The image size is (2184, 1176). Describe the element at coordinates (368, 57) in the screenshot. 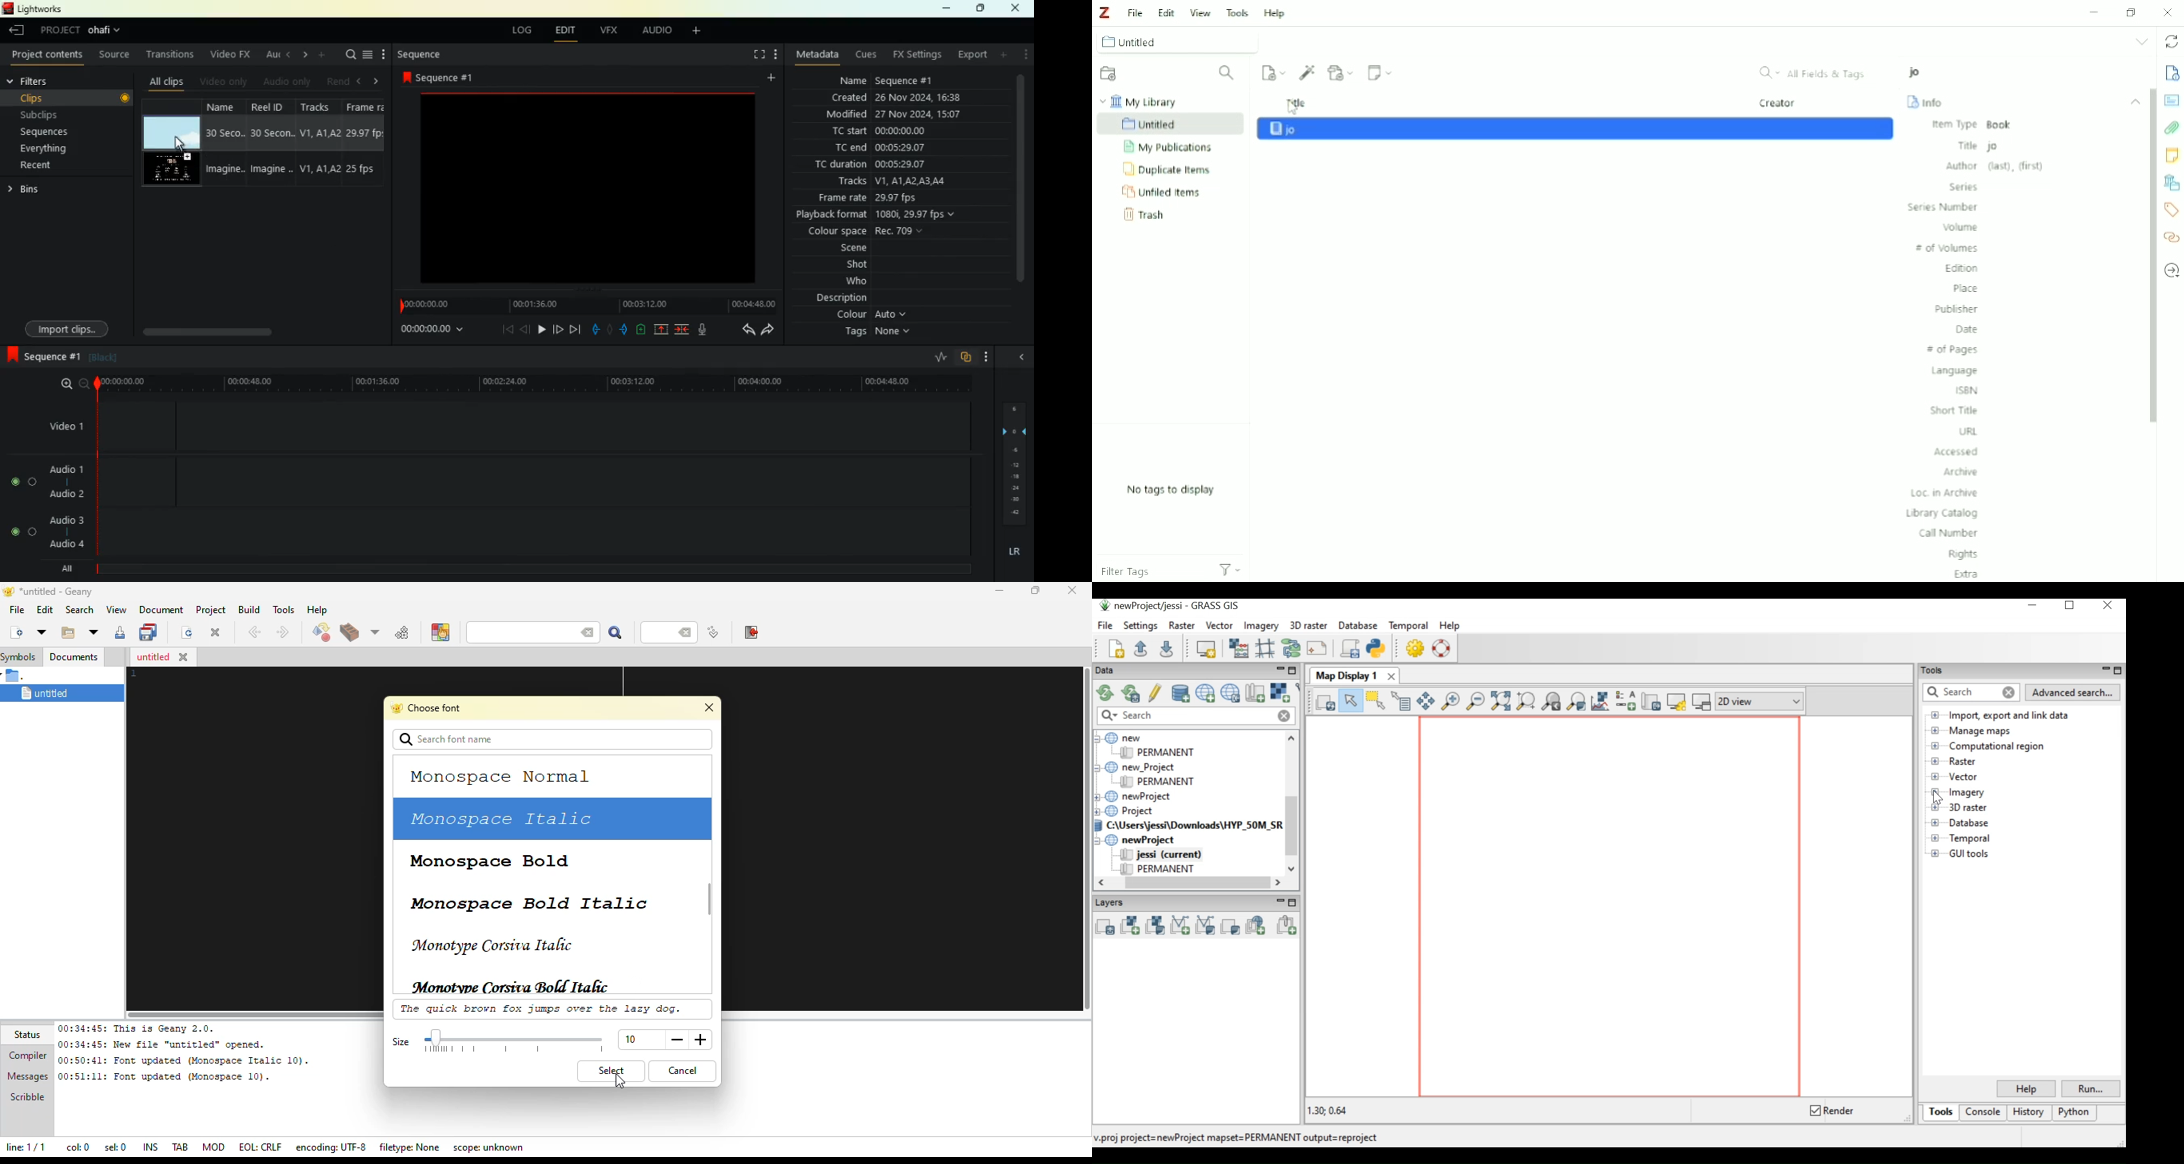

I see `menu` at that location.